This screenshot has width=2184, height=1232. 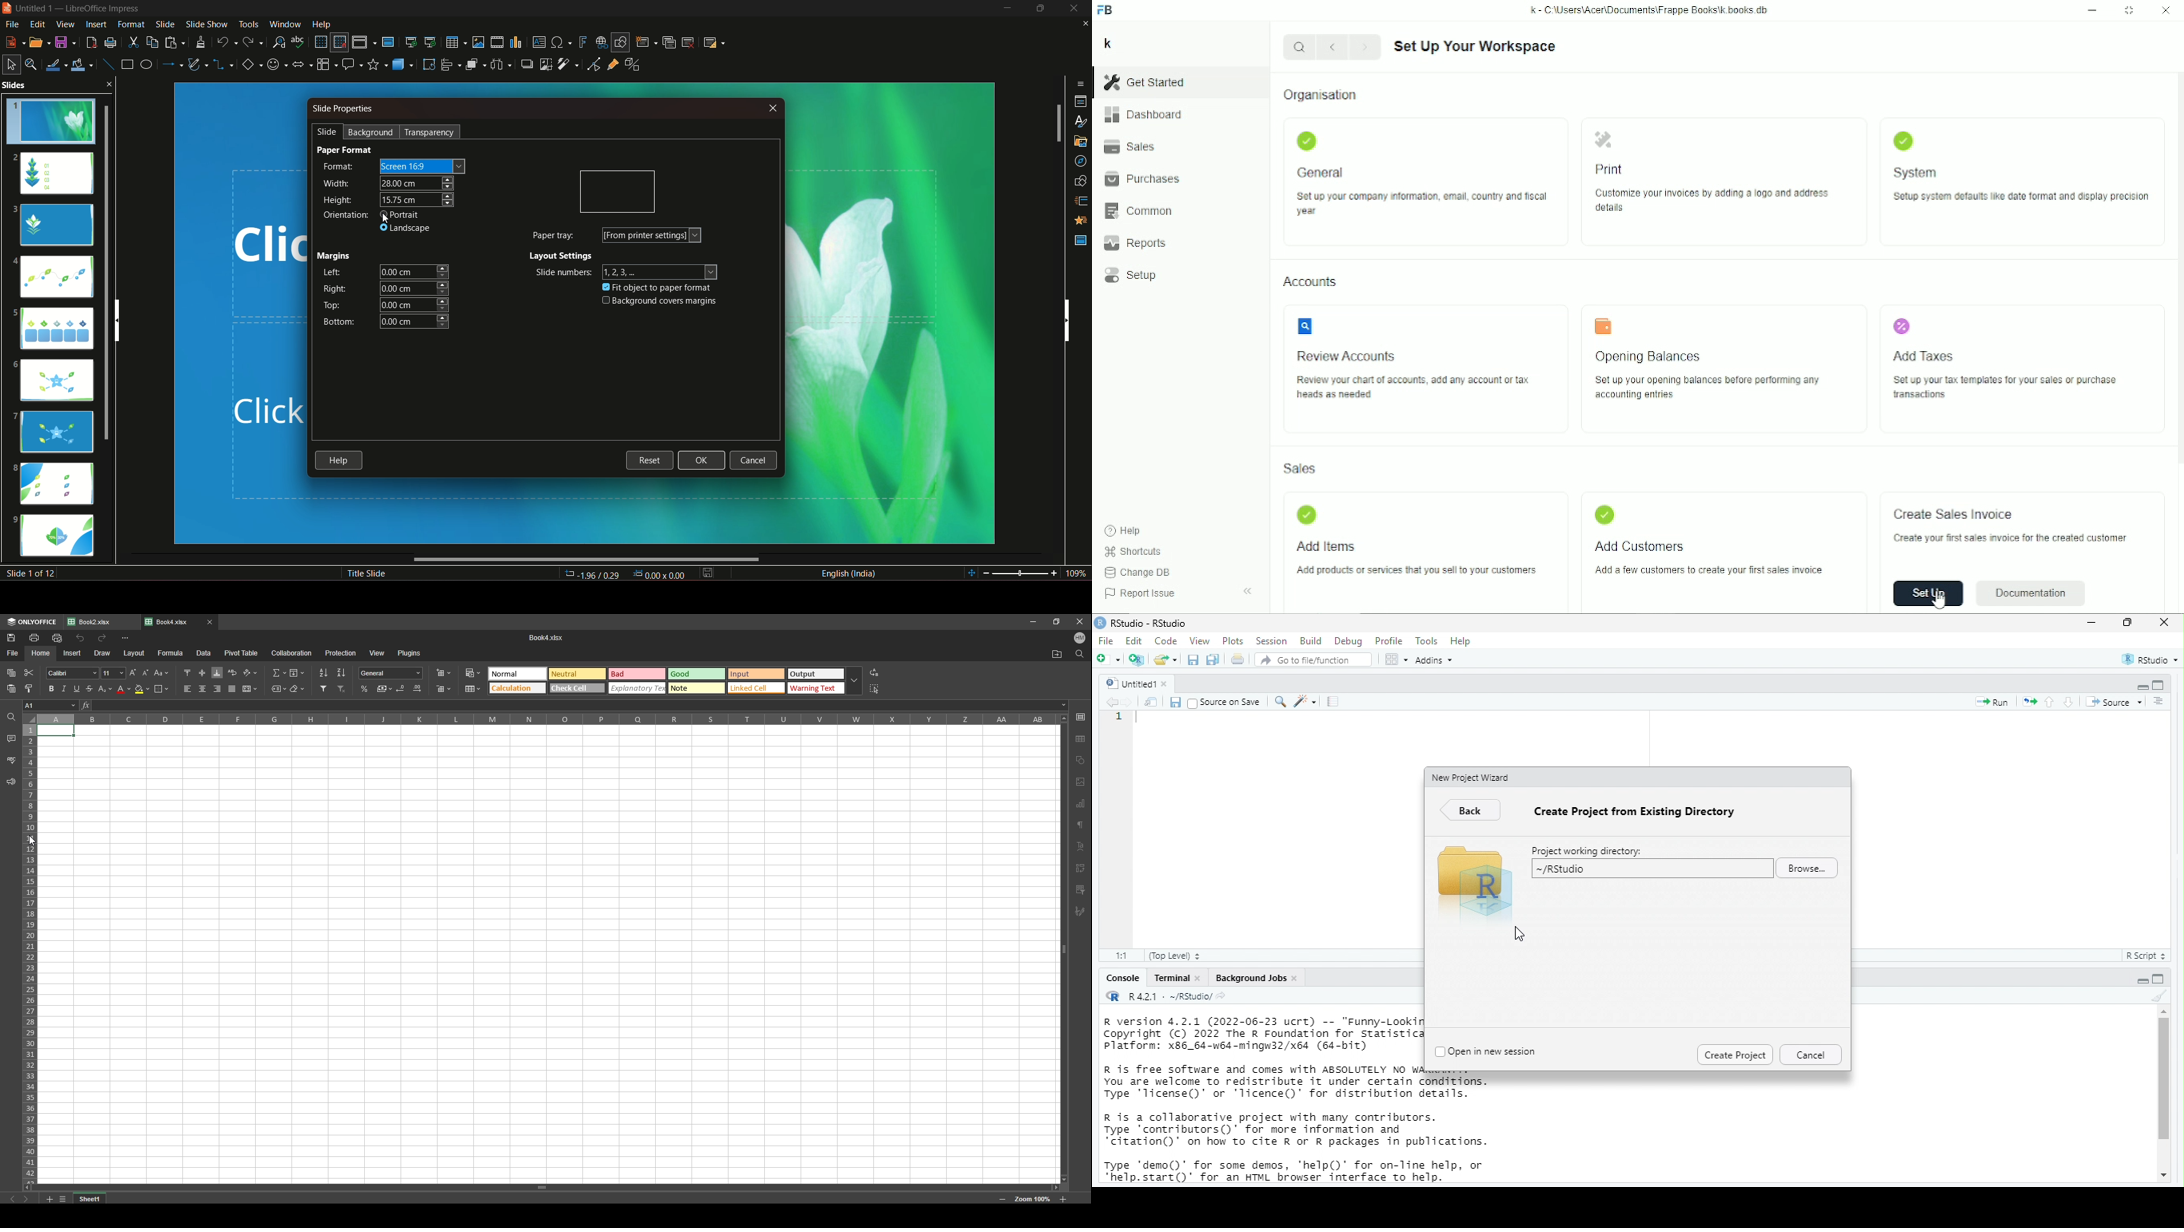 What do you see at coordinates (1027, 572) in the screenshot?
I see `zoom` at bounding box center [1027, 572].